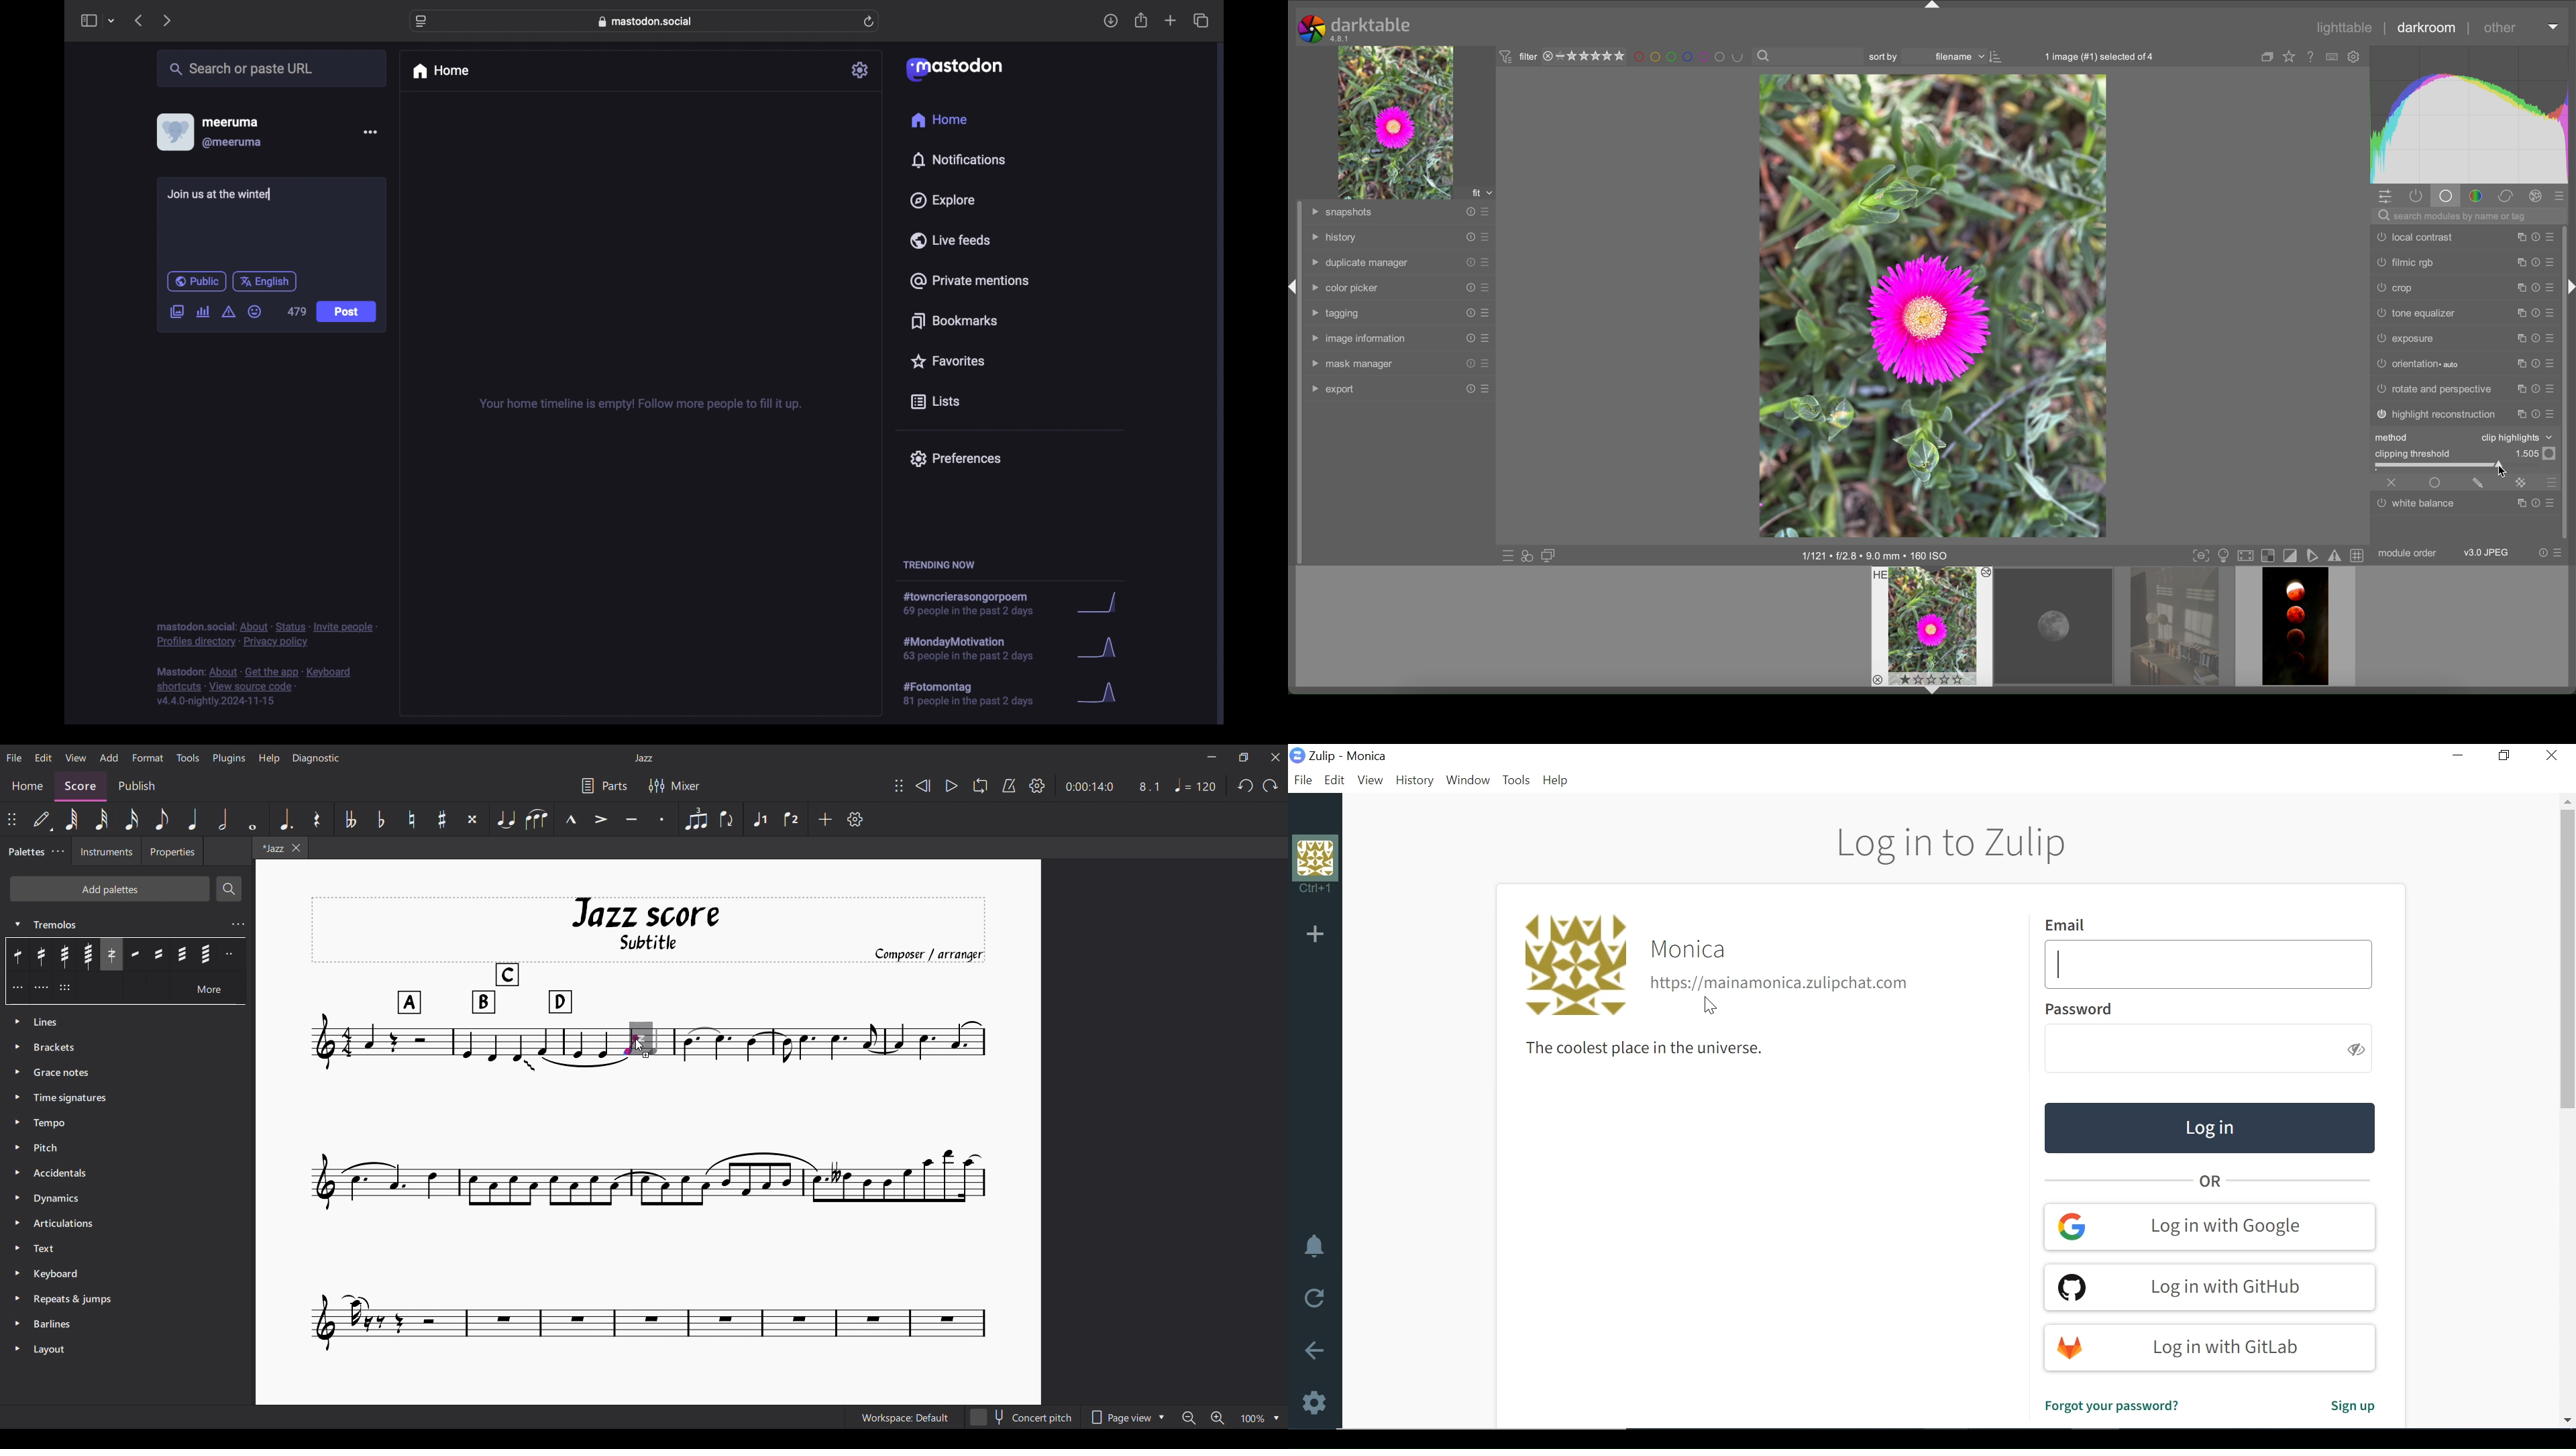 The width and height of the screenshot is (2576, 1456). What do you see at coordinates (2078, 1010) in the screenshot?
I see `Password` at bounding box center [2078, 1010].